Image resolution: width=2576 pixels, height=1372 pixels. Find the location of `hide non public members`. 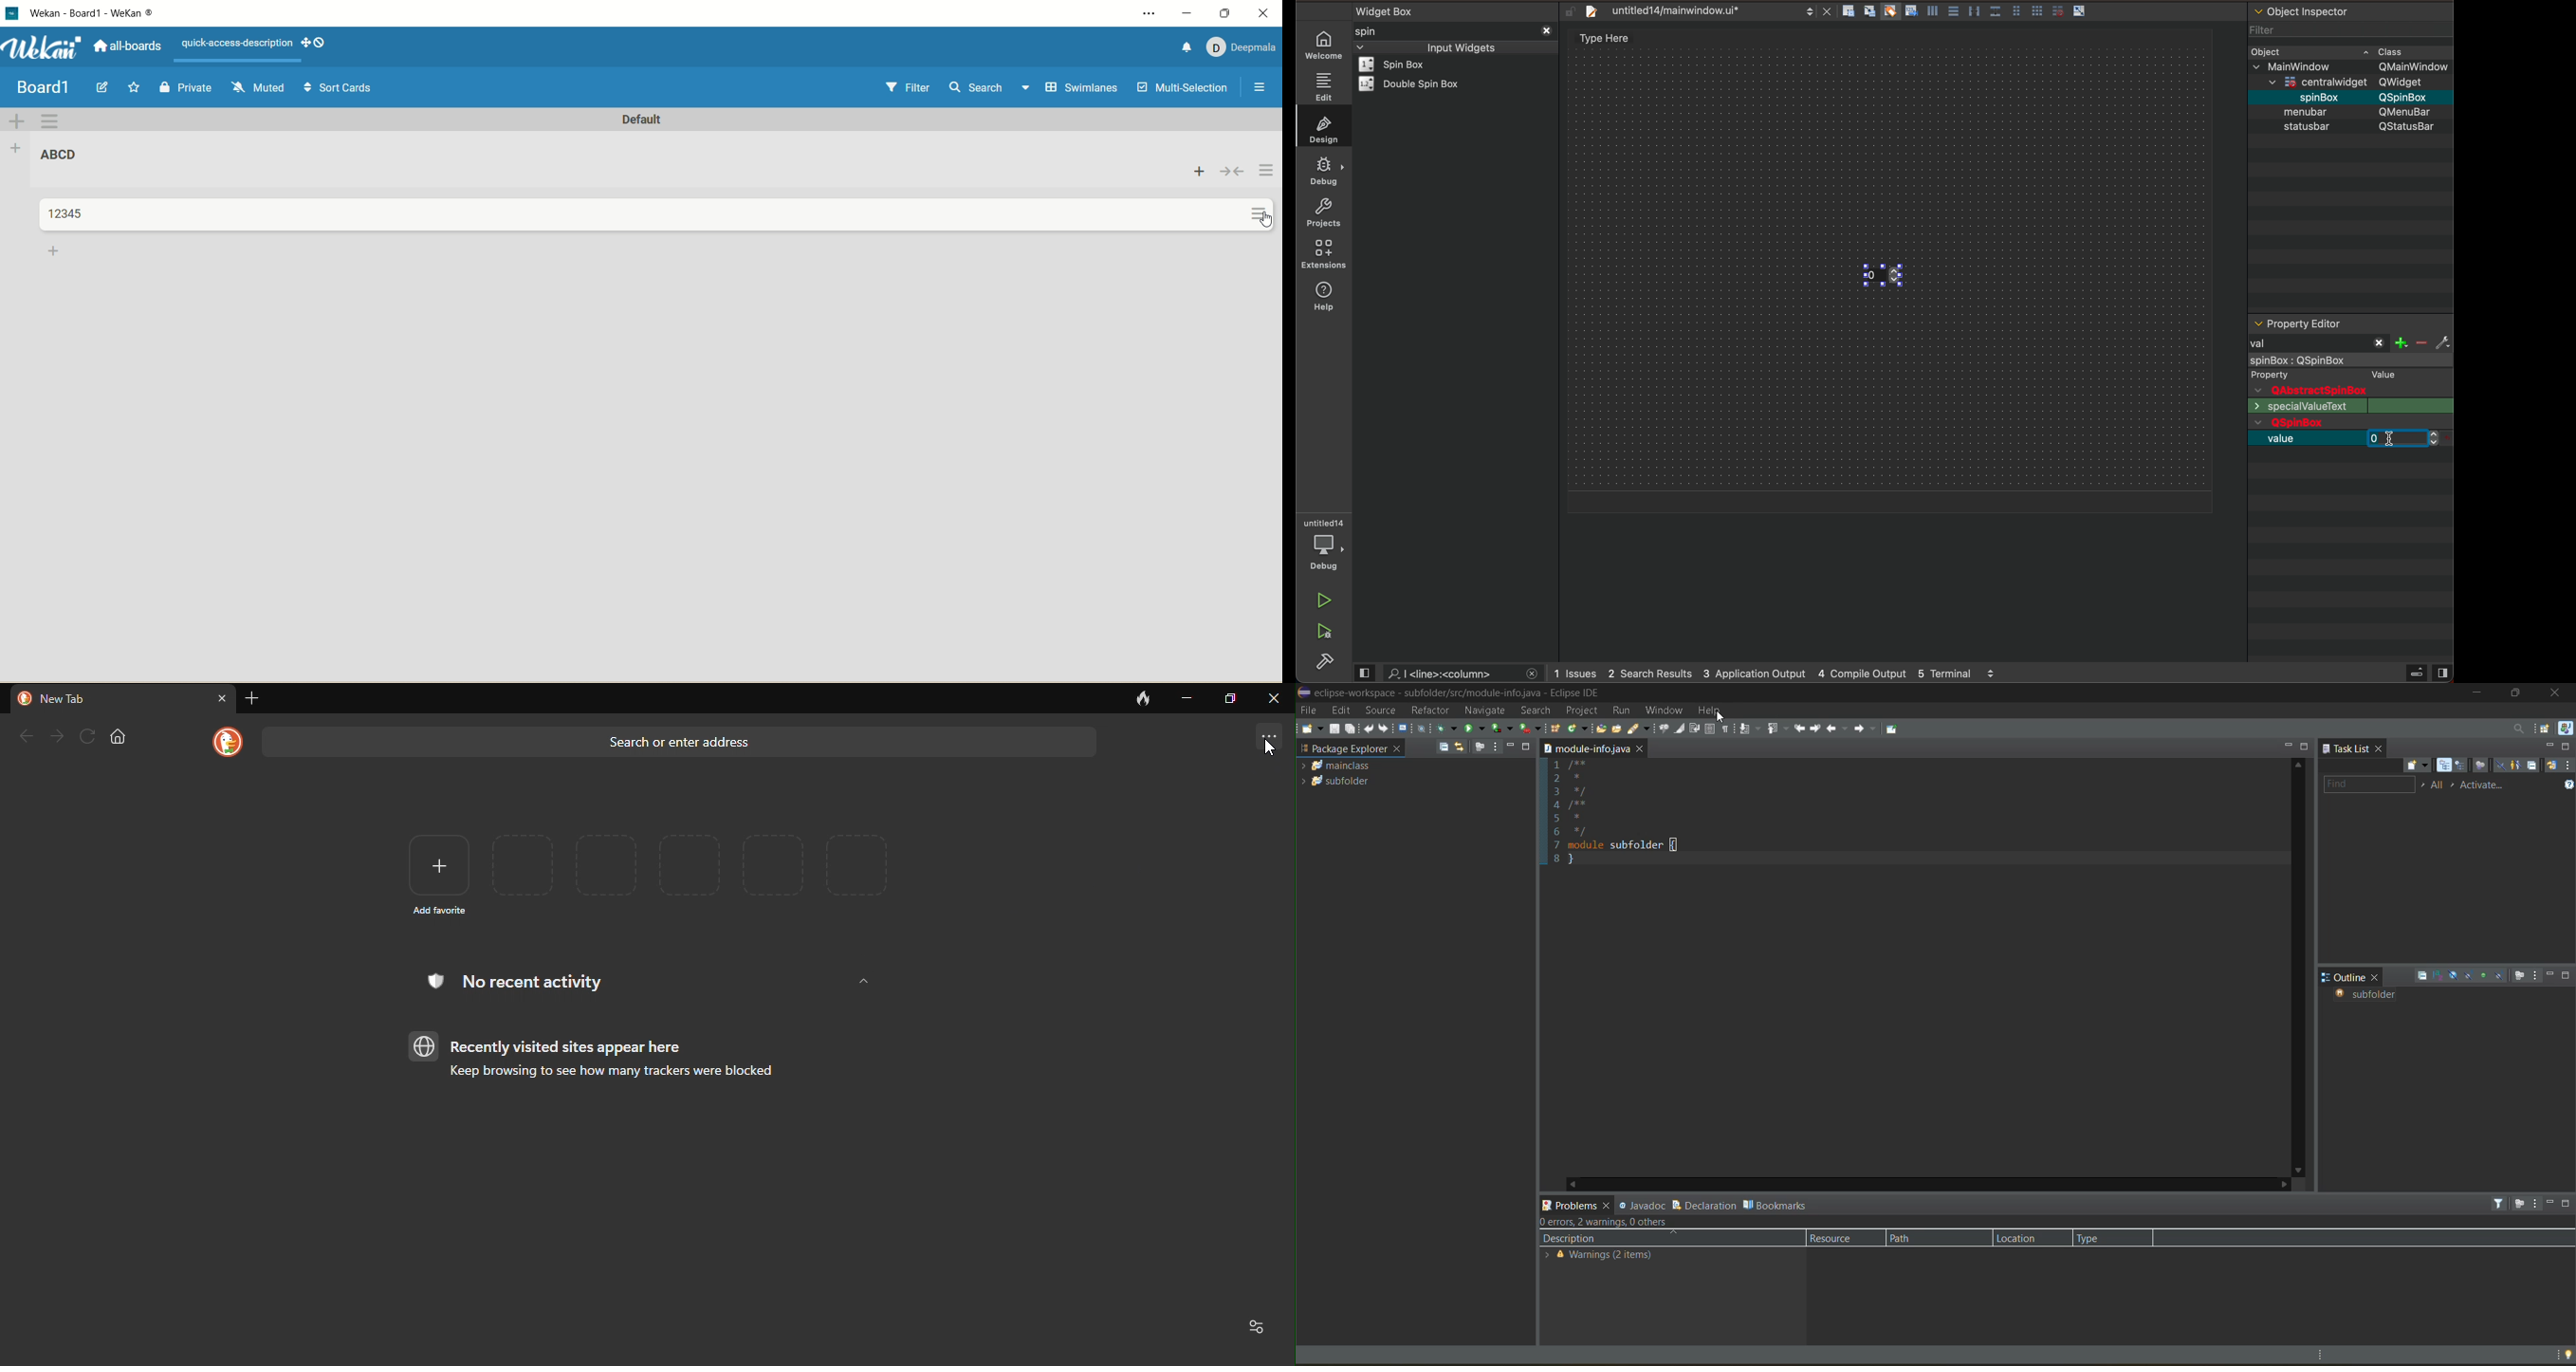

hide non public members is located at coordinates (2485, 976).